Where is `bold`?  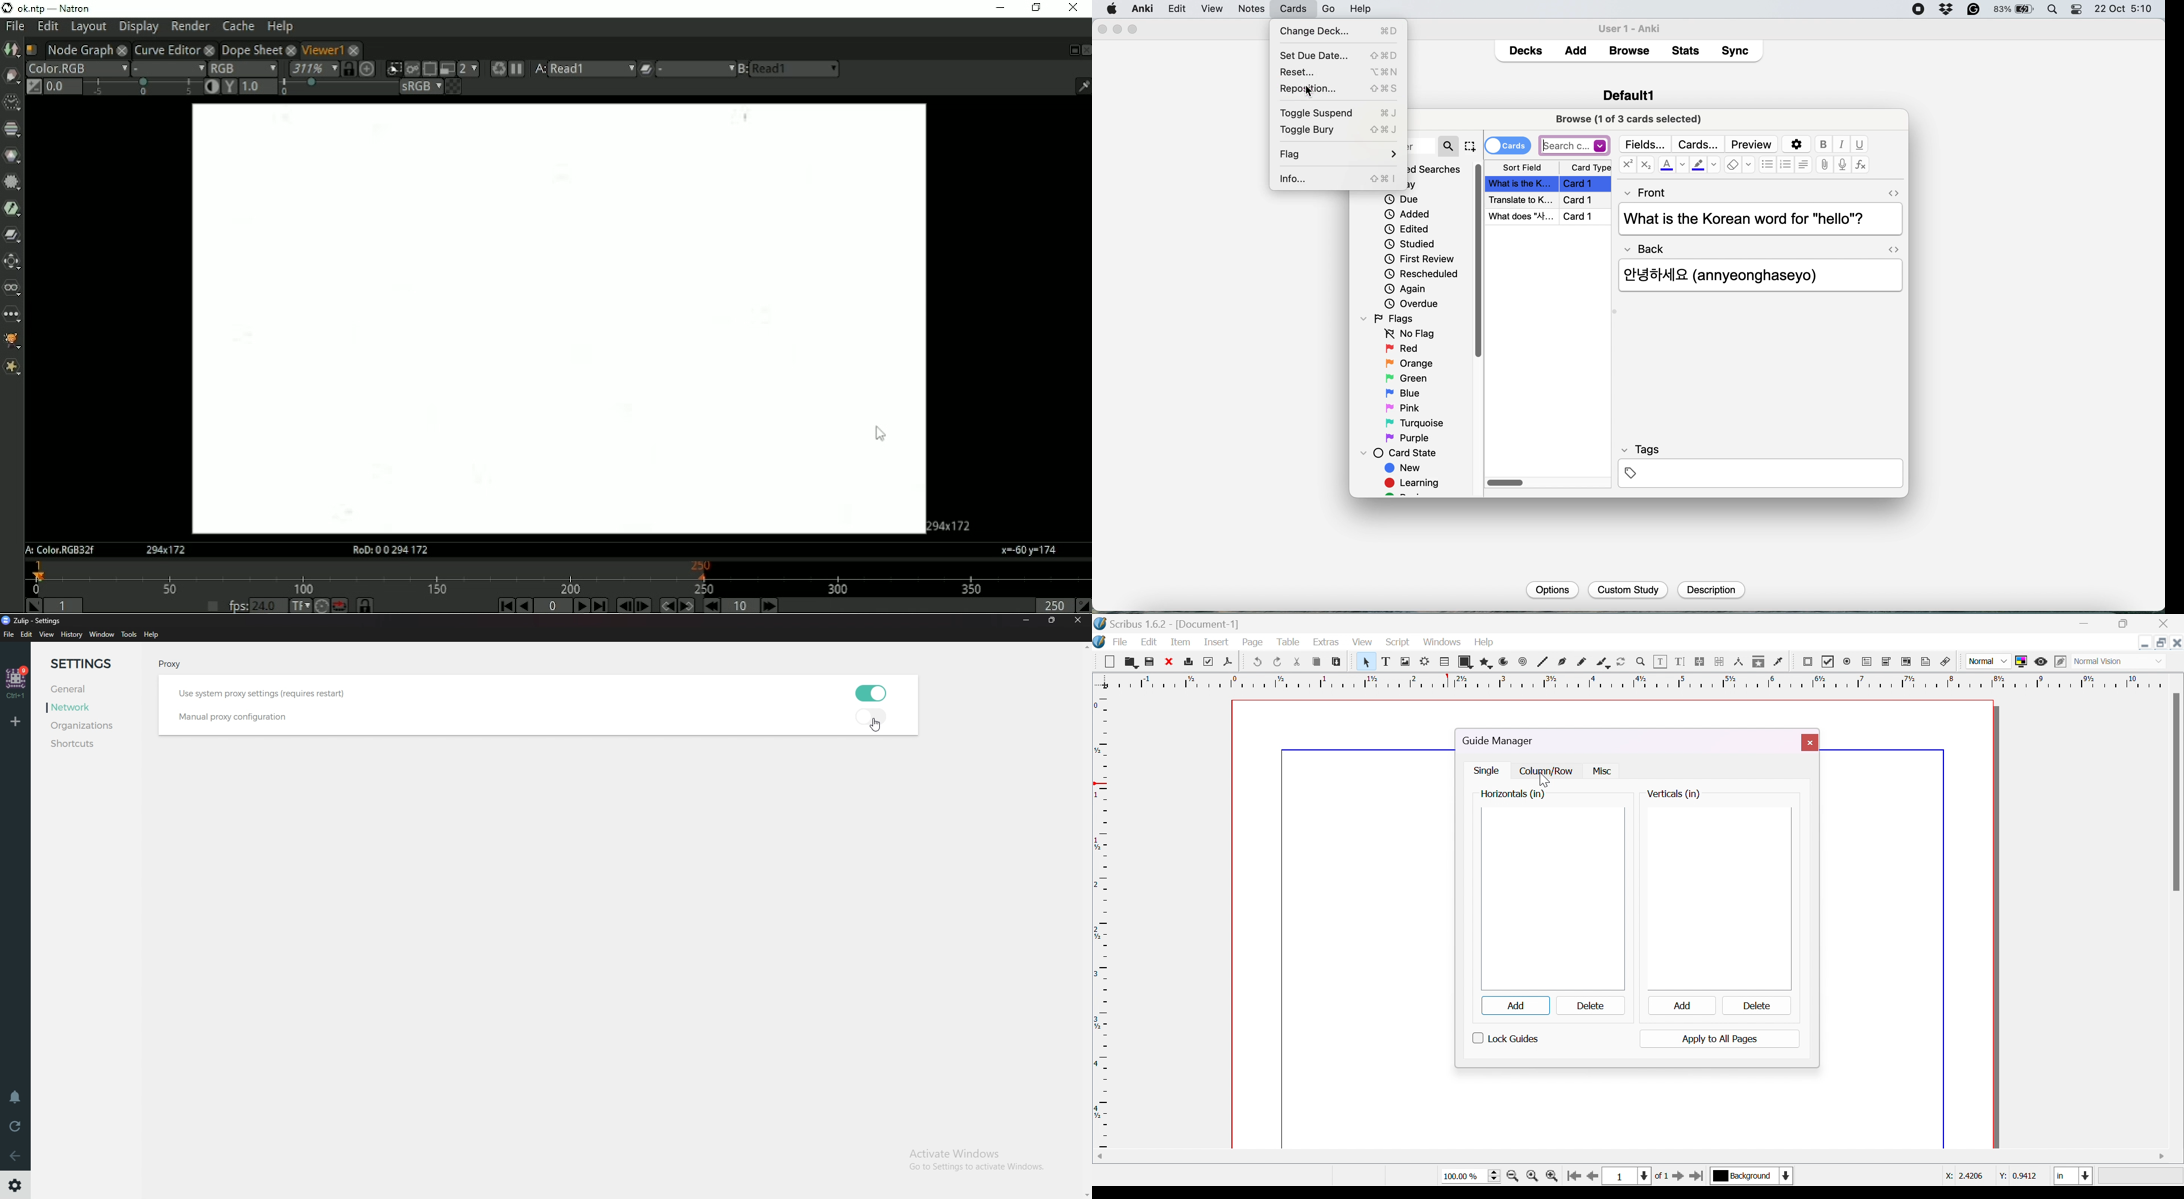
bold is located at coordinates (1826, 145).